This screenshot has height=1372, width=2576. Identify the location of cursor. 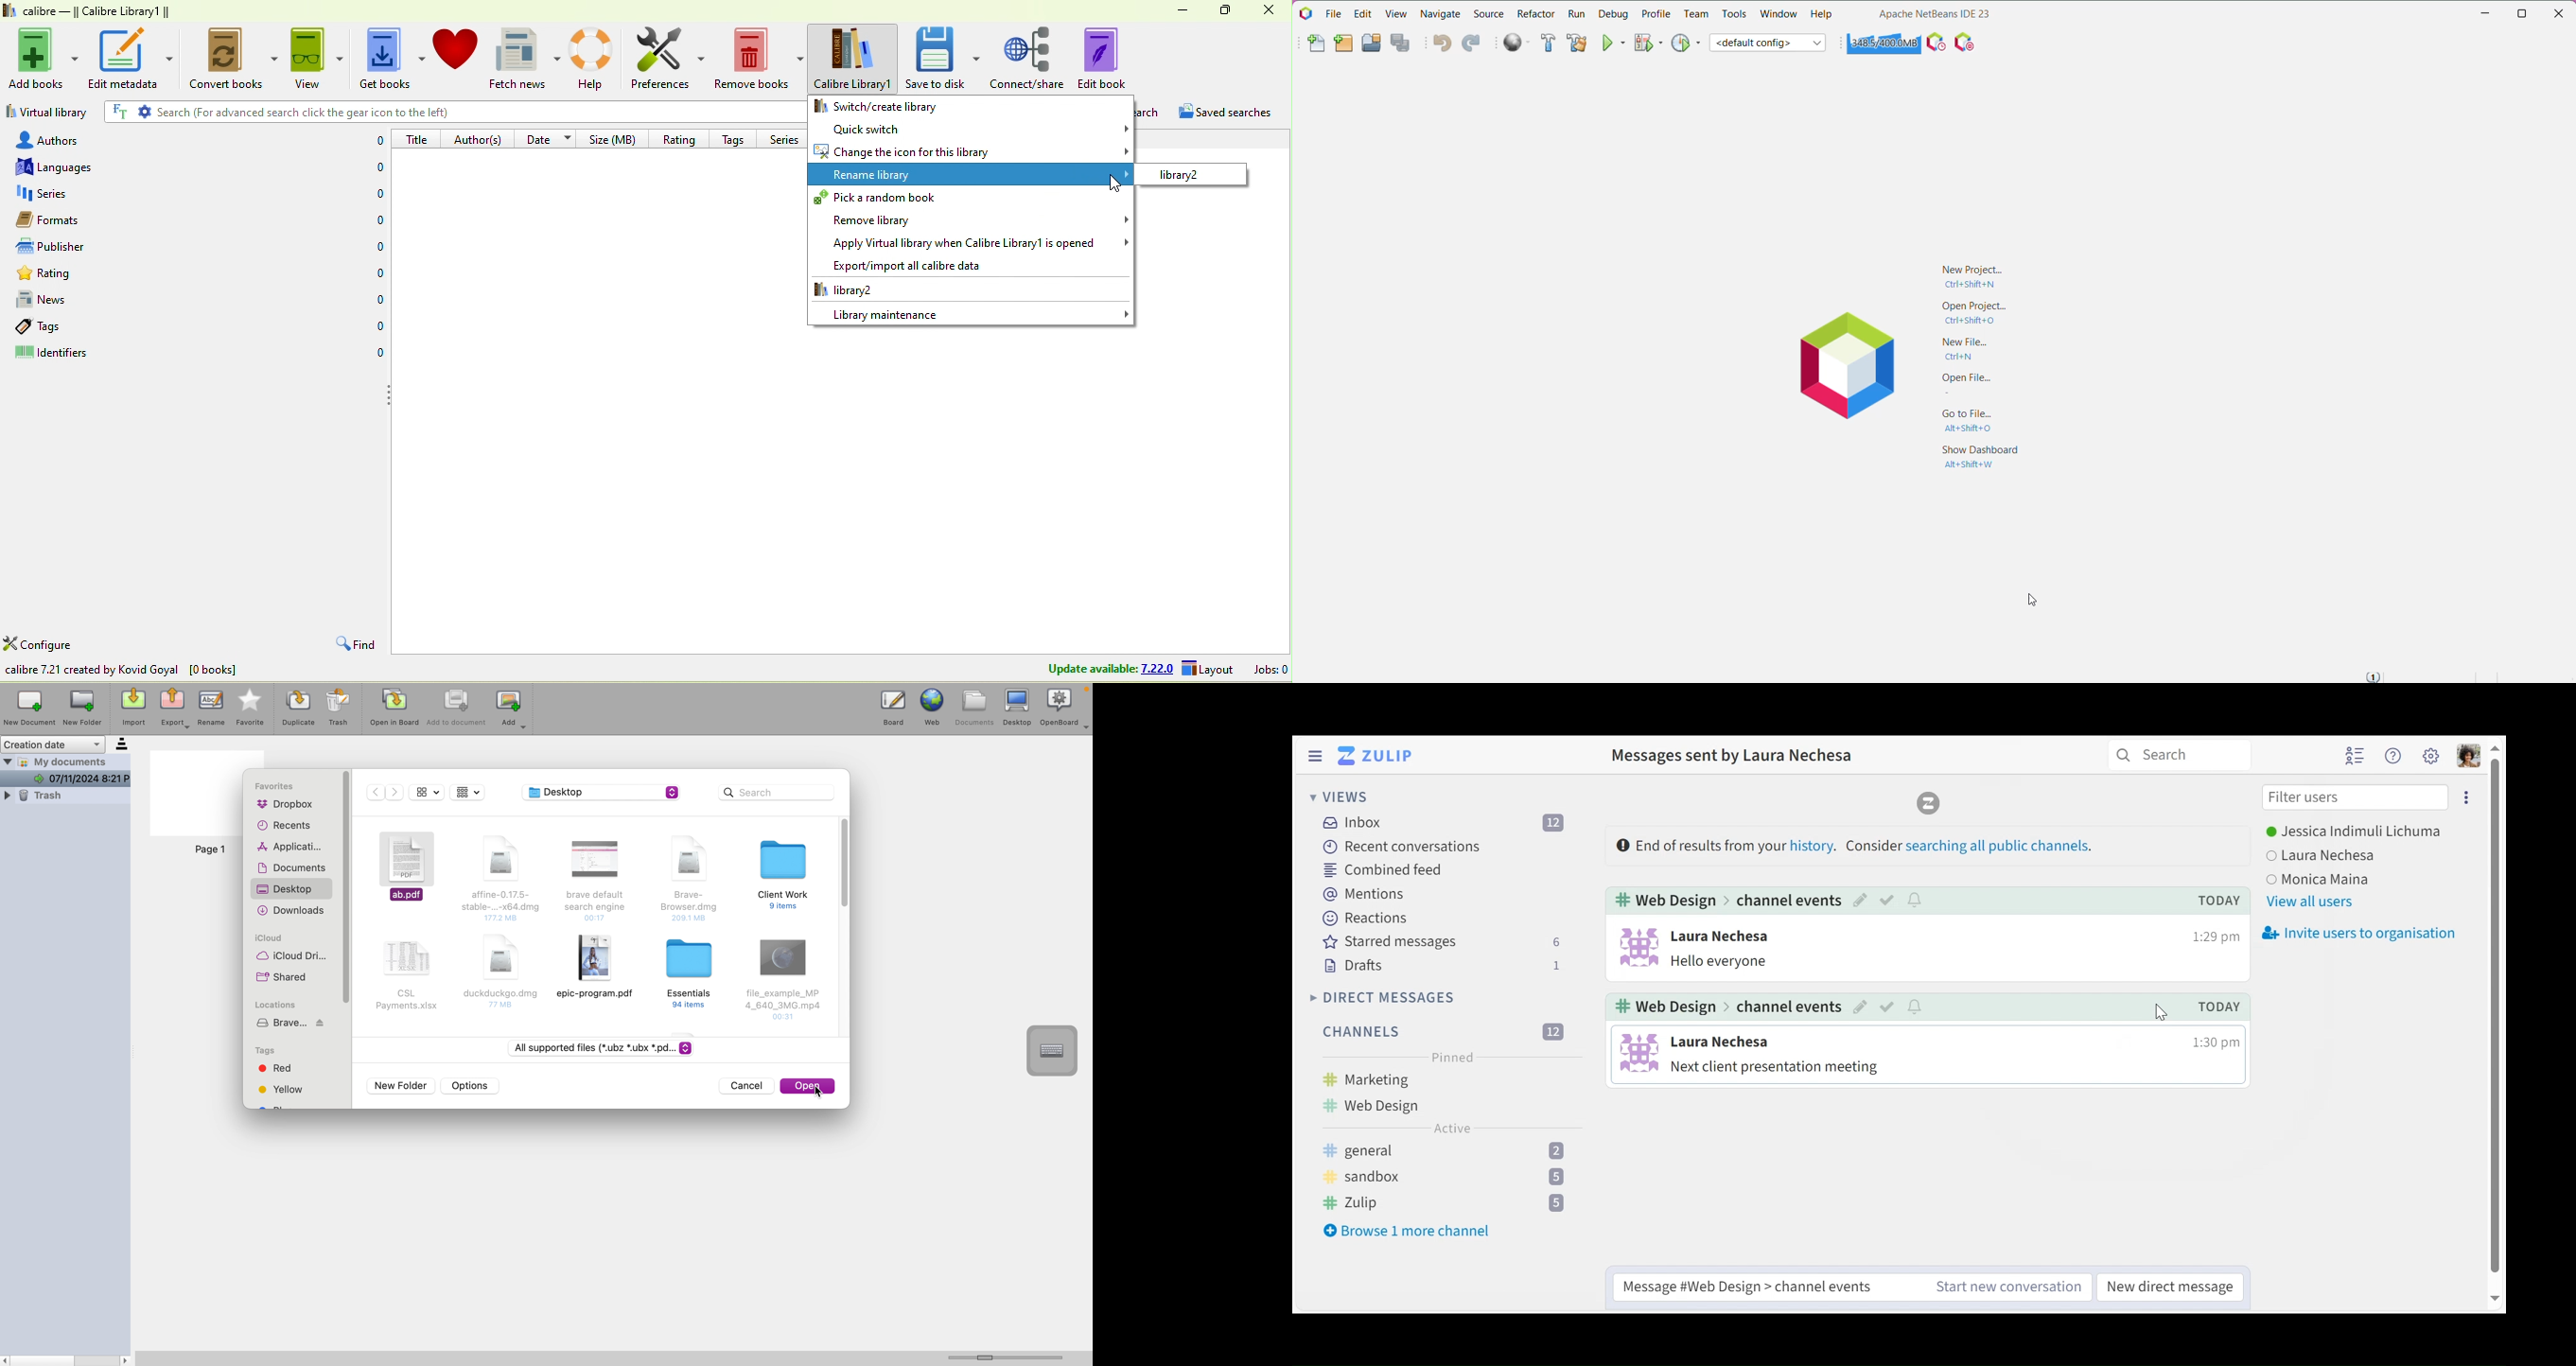
(1115, 184).